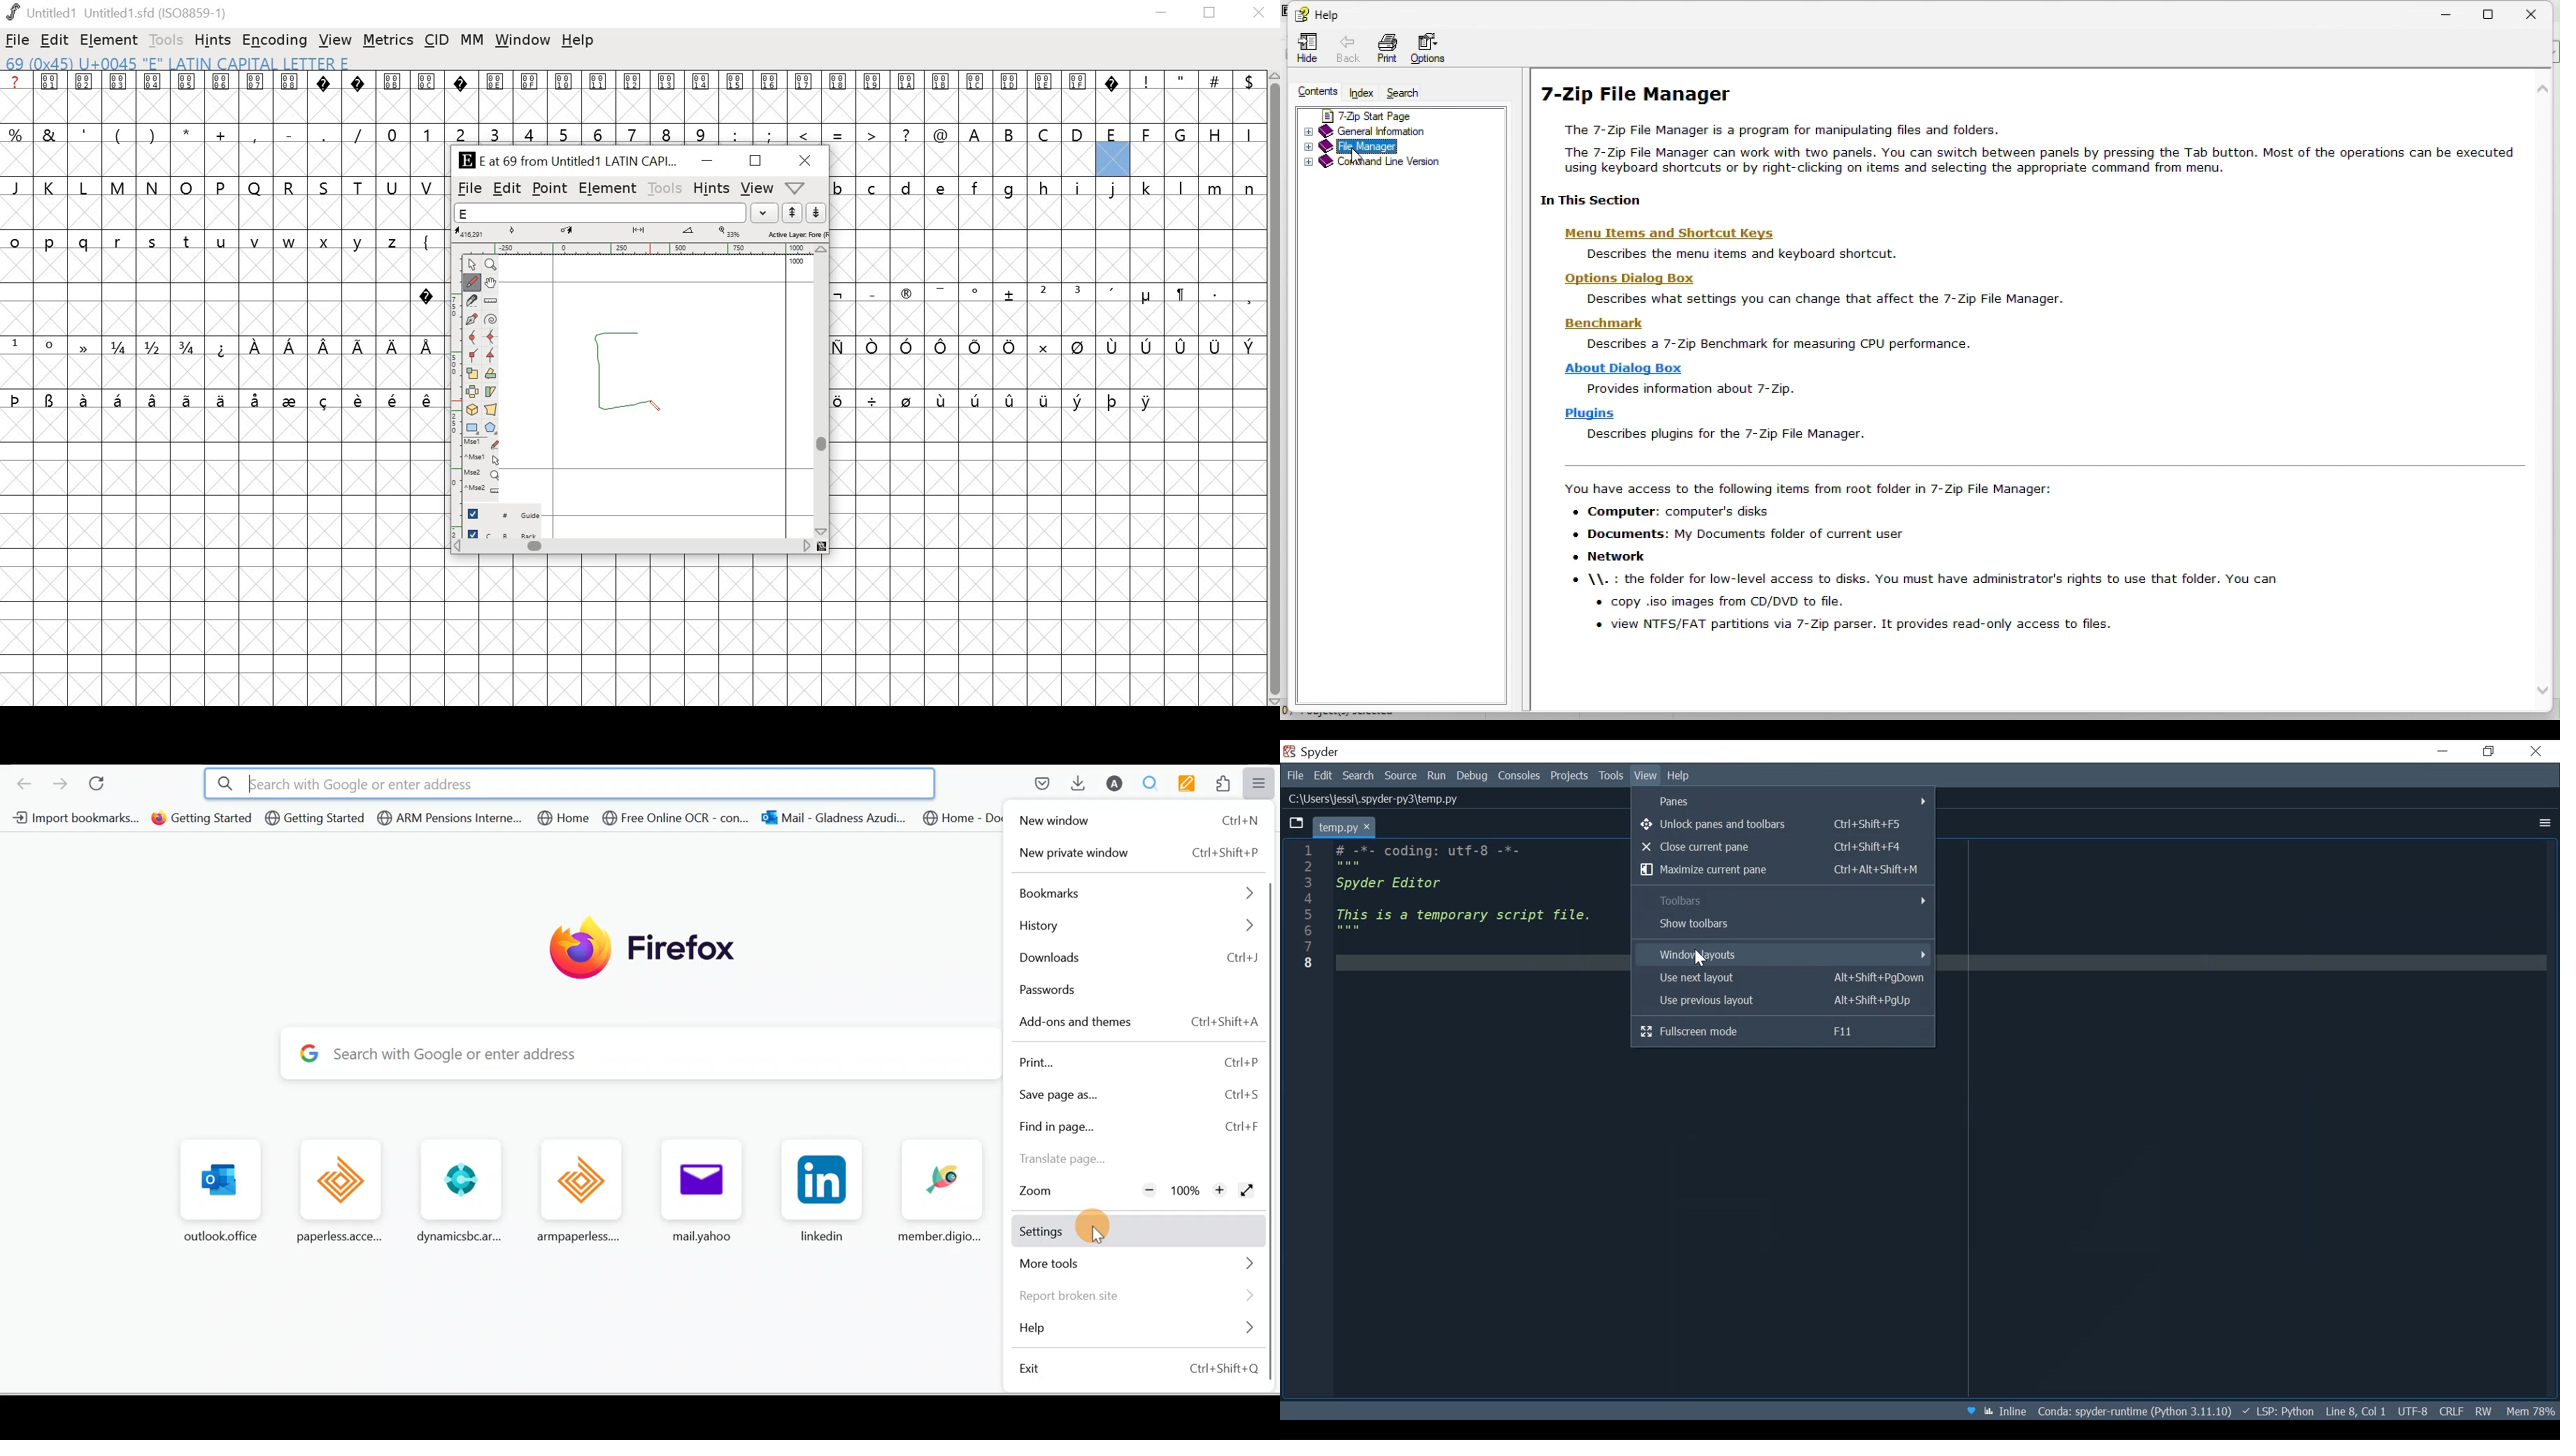 This screenshot has height=1456, width=2576. Describe the element at coordinates (1189, 1191) in the screenshot. I see `100%` at that location.